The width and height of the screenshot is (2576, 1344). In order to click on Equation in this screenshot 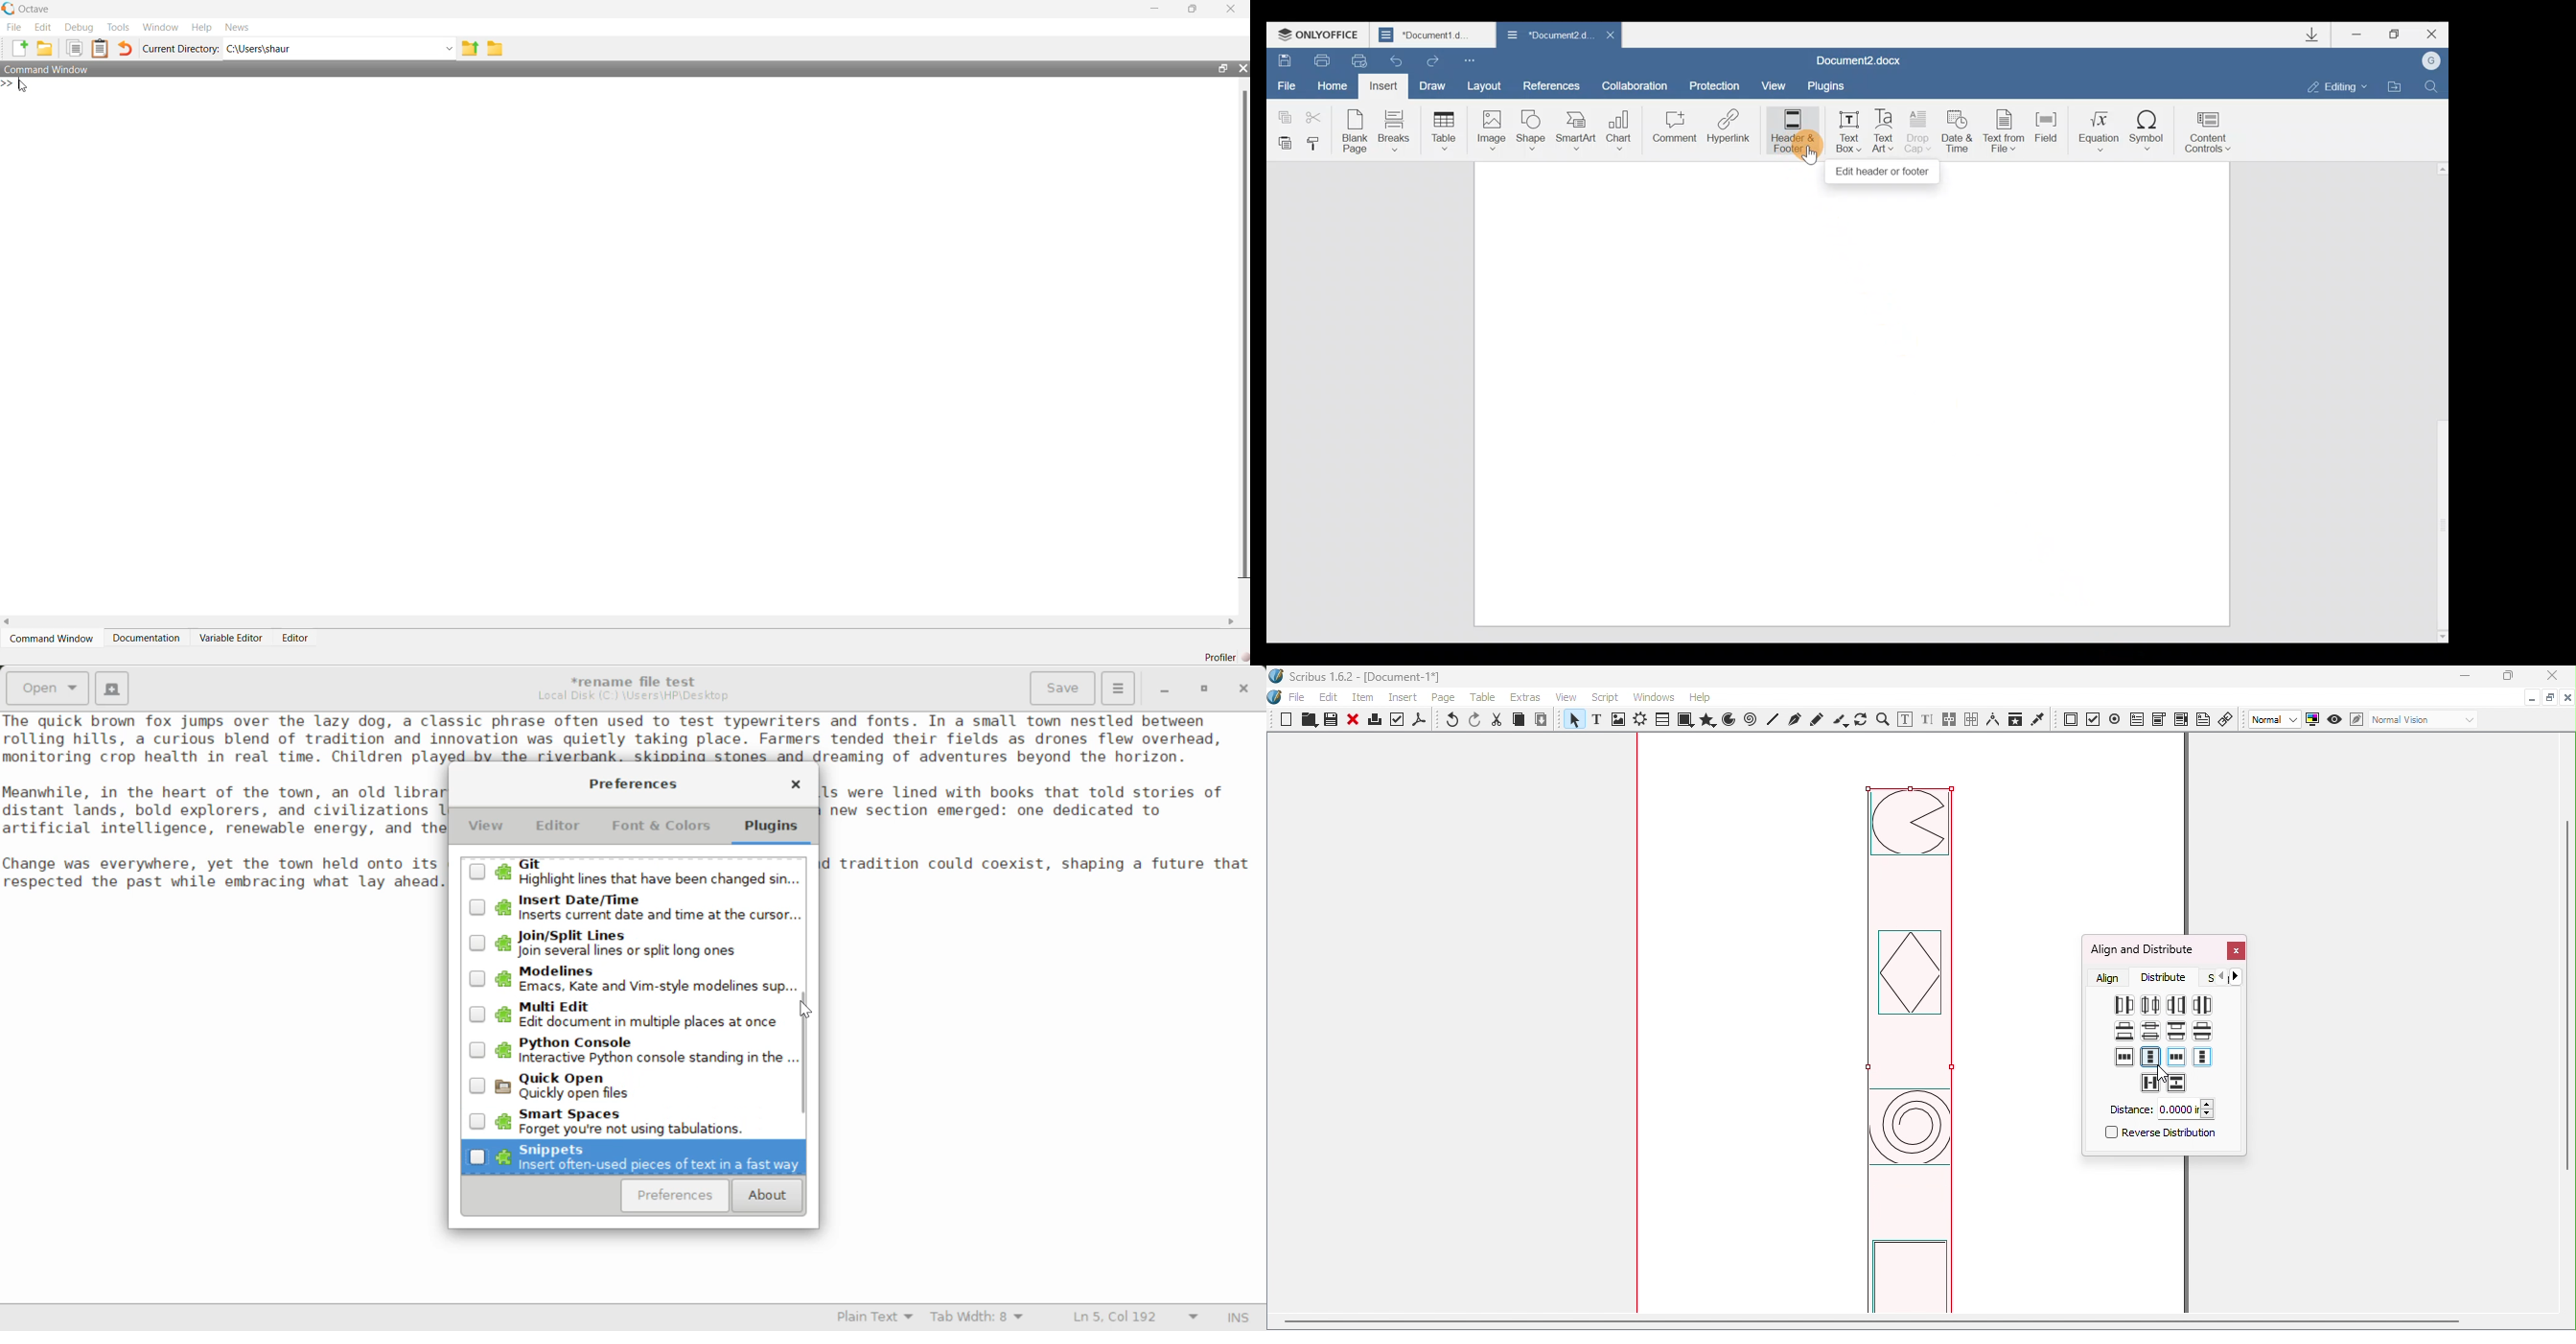, I will do `click(2095, 128)`.